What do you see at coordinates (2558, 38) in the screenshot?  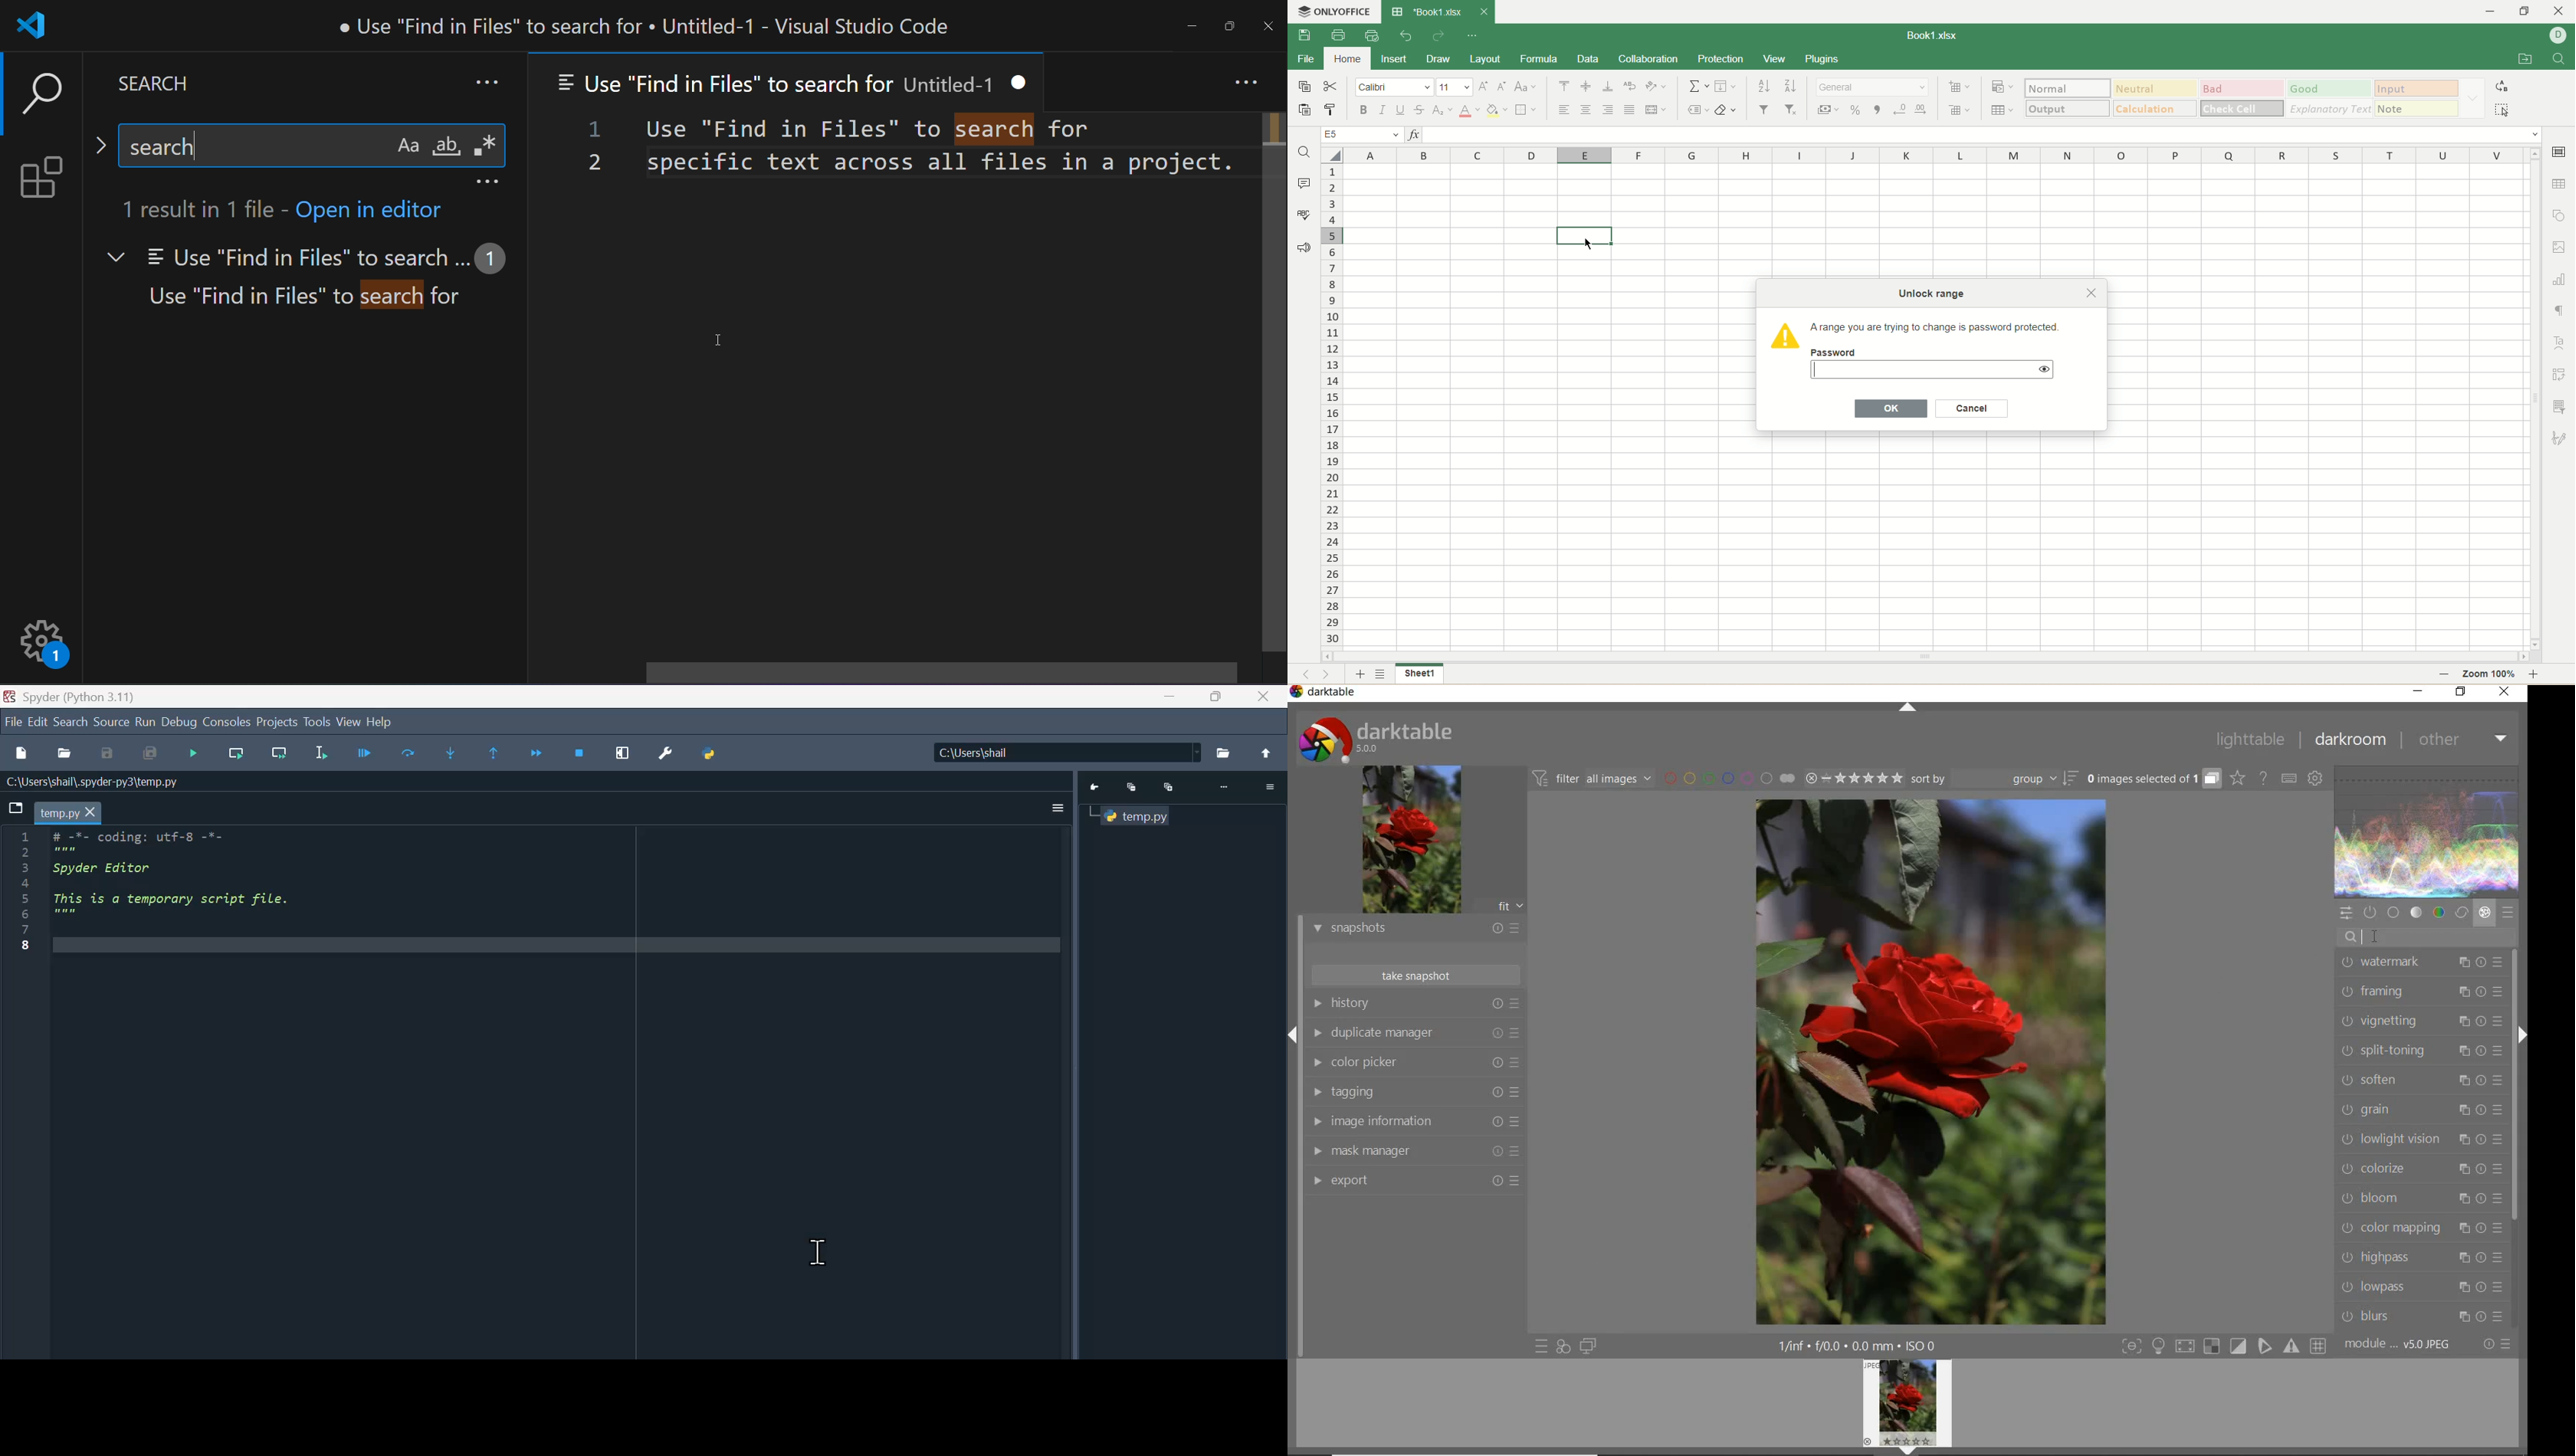 I see `username` at bounding box center [2558, 38].